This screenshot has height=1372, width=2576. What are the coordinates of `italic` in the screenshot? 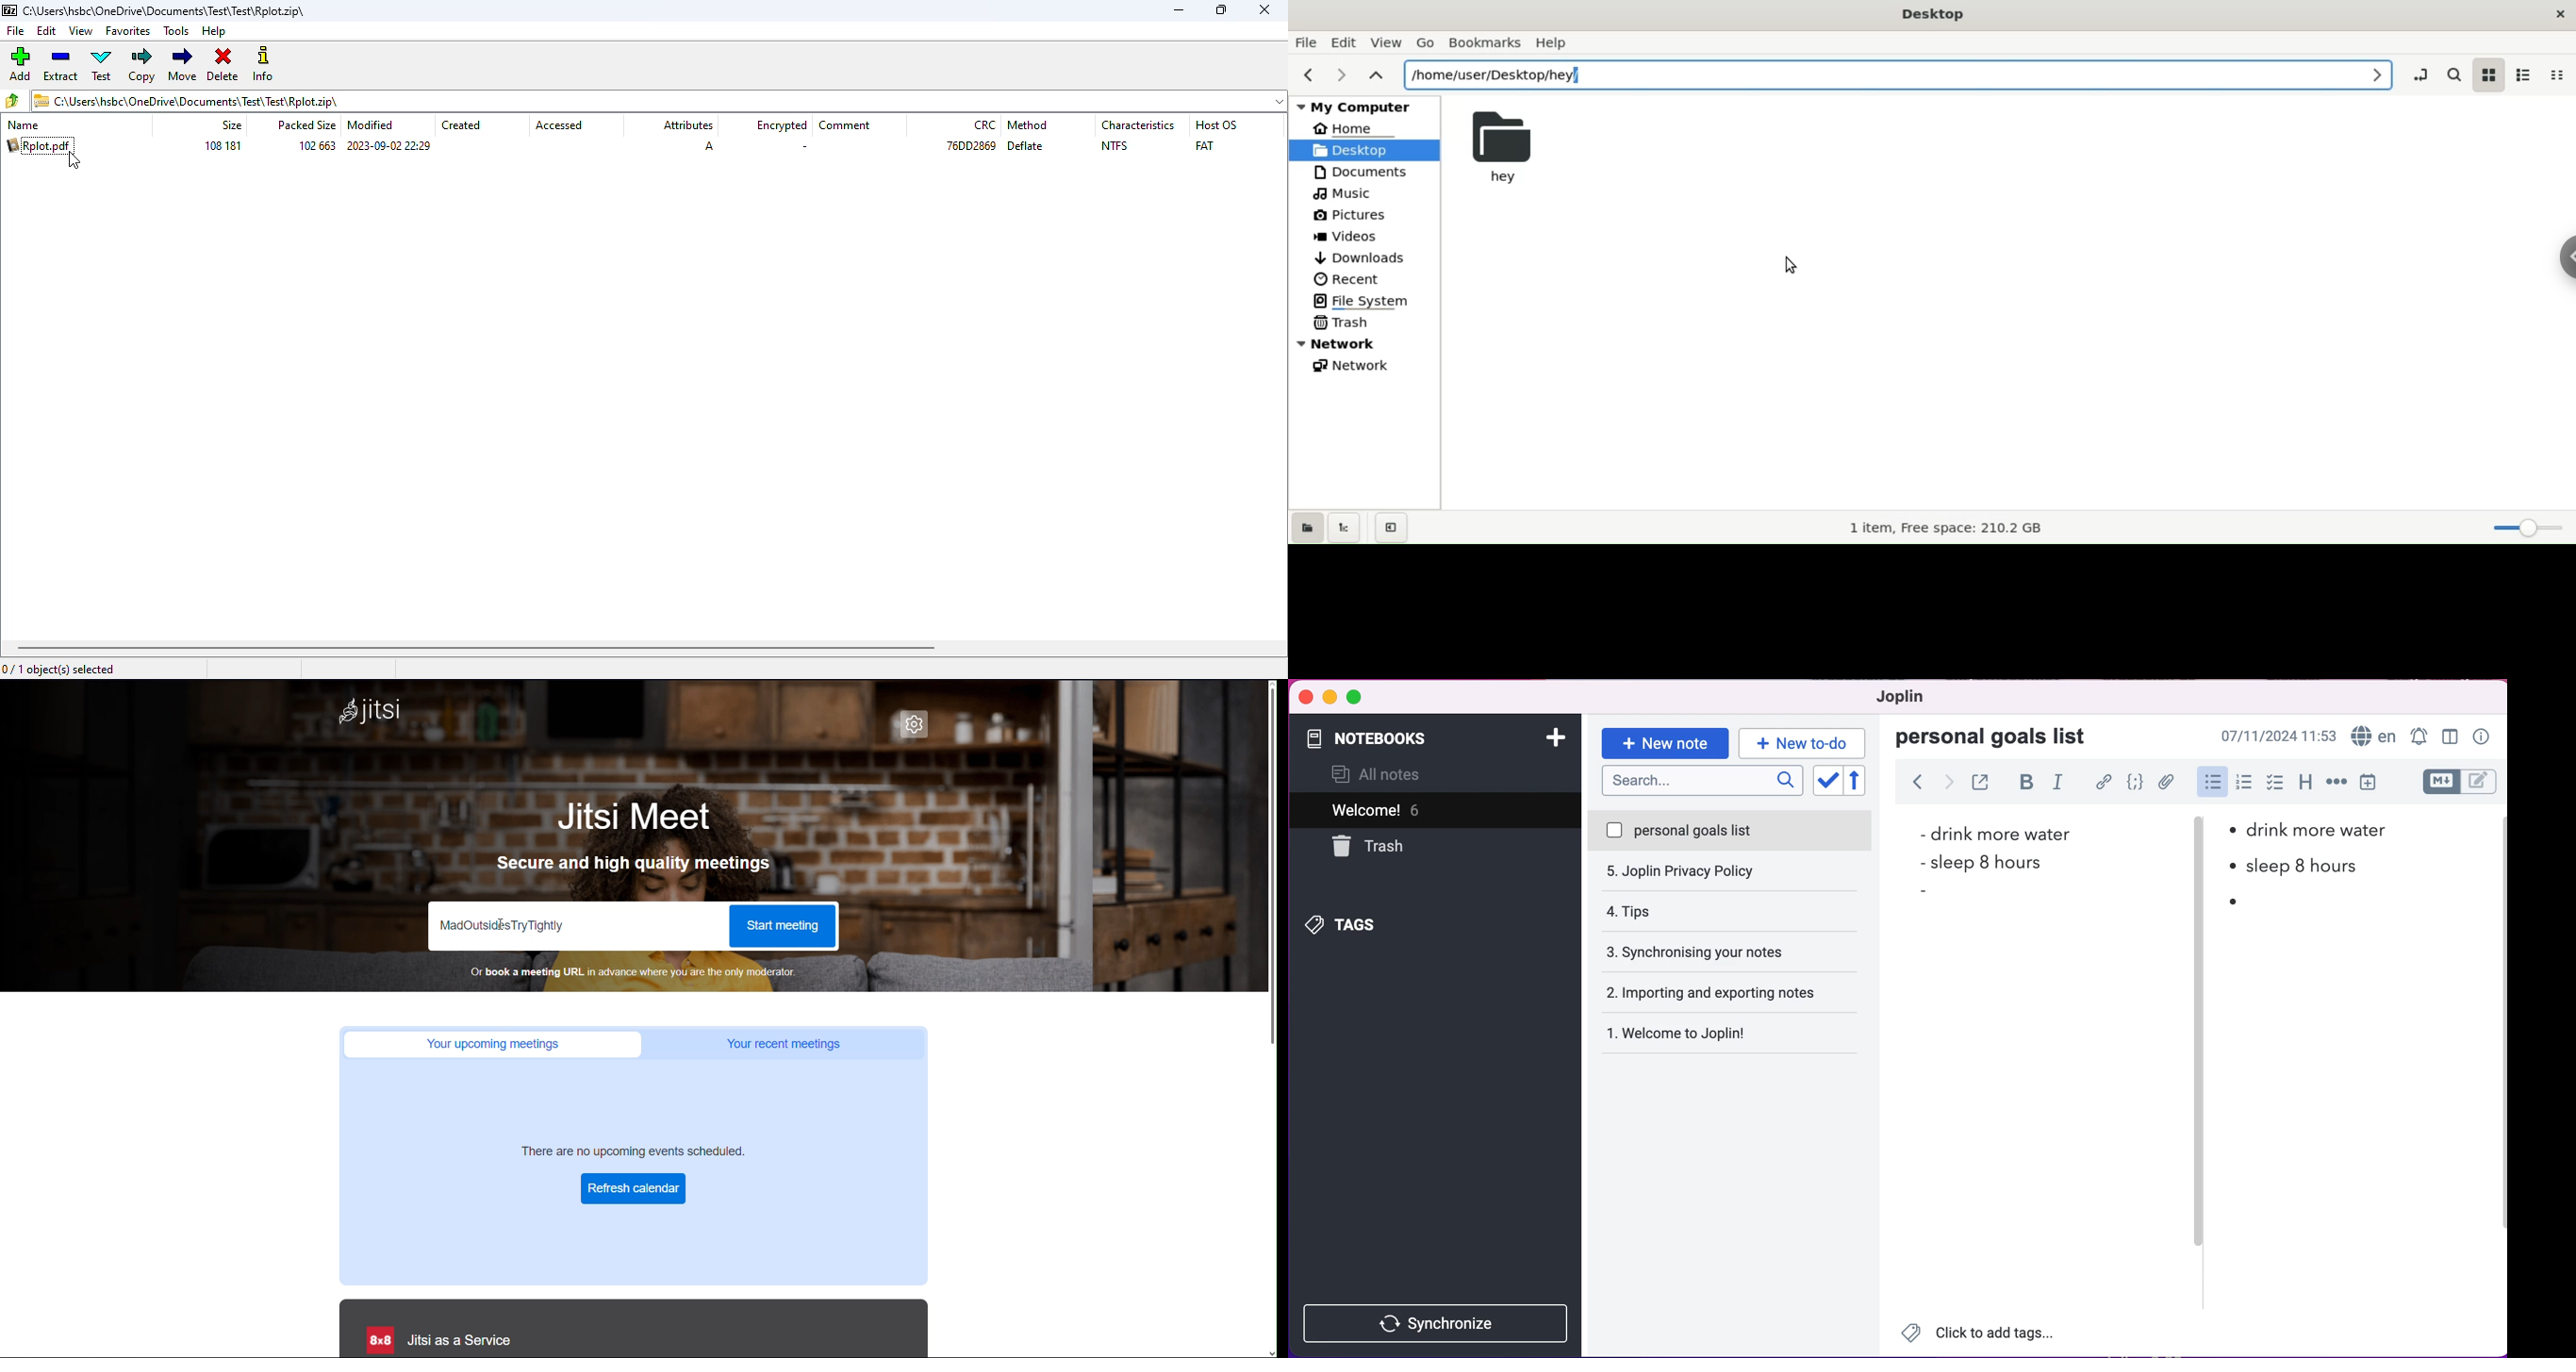 It's located at (2061, 785).